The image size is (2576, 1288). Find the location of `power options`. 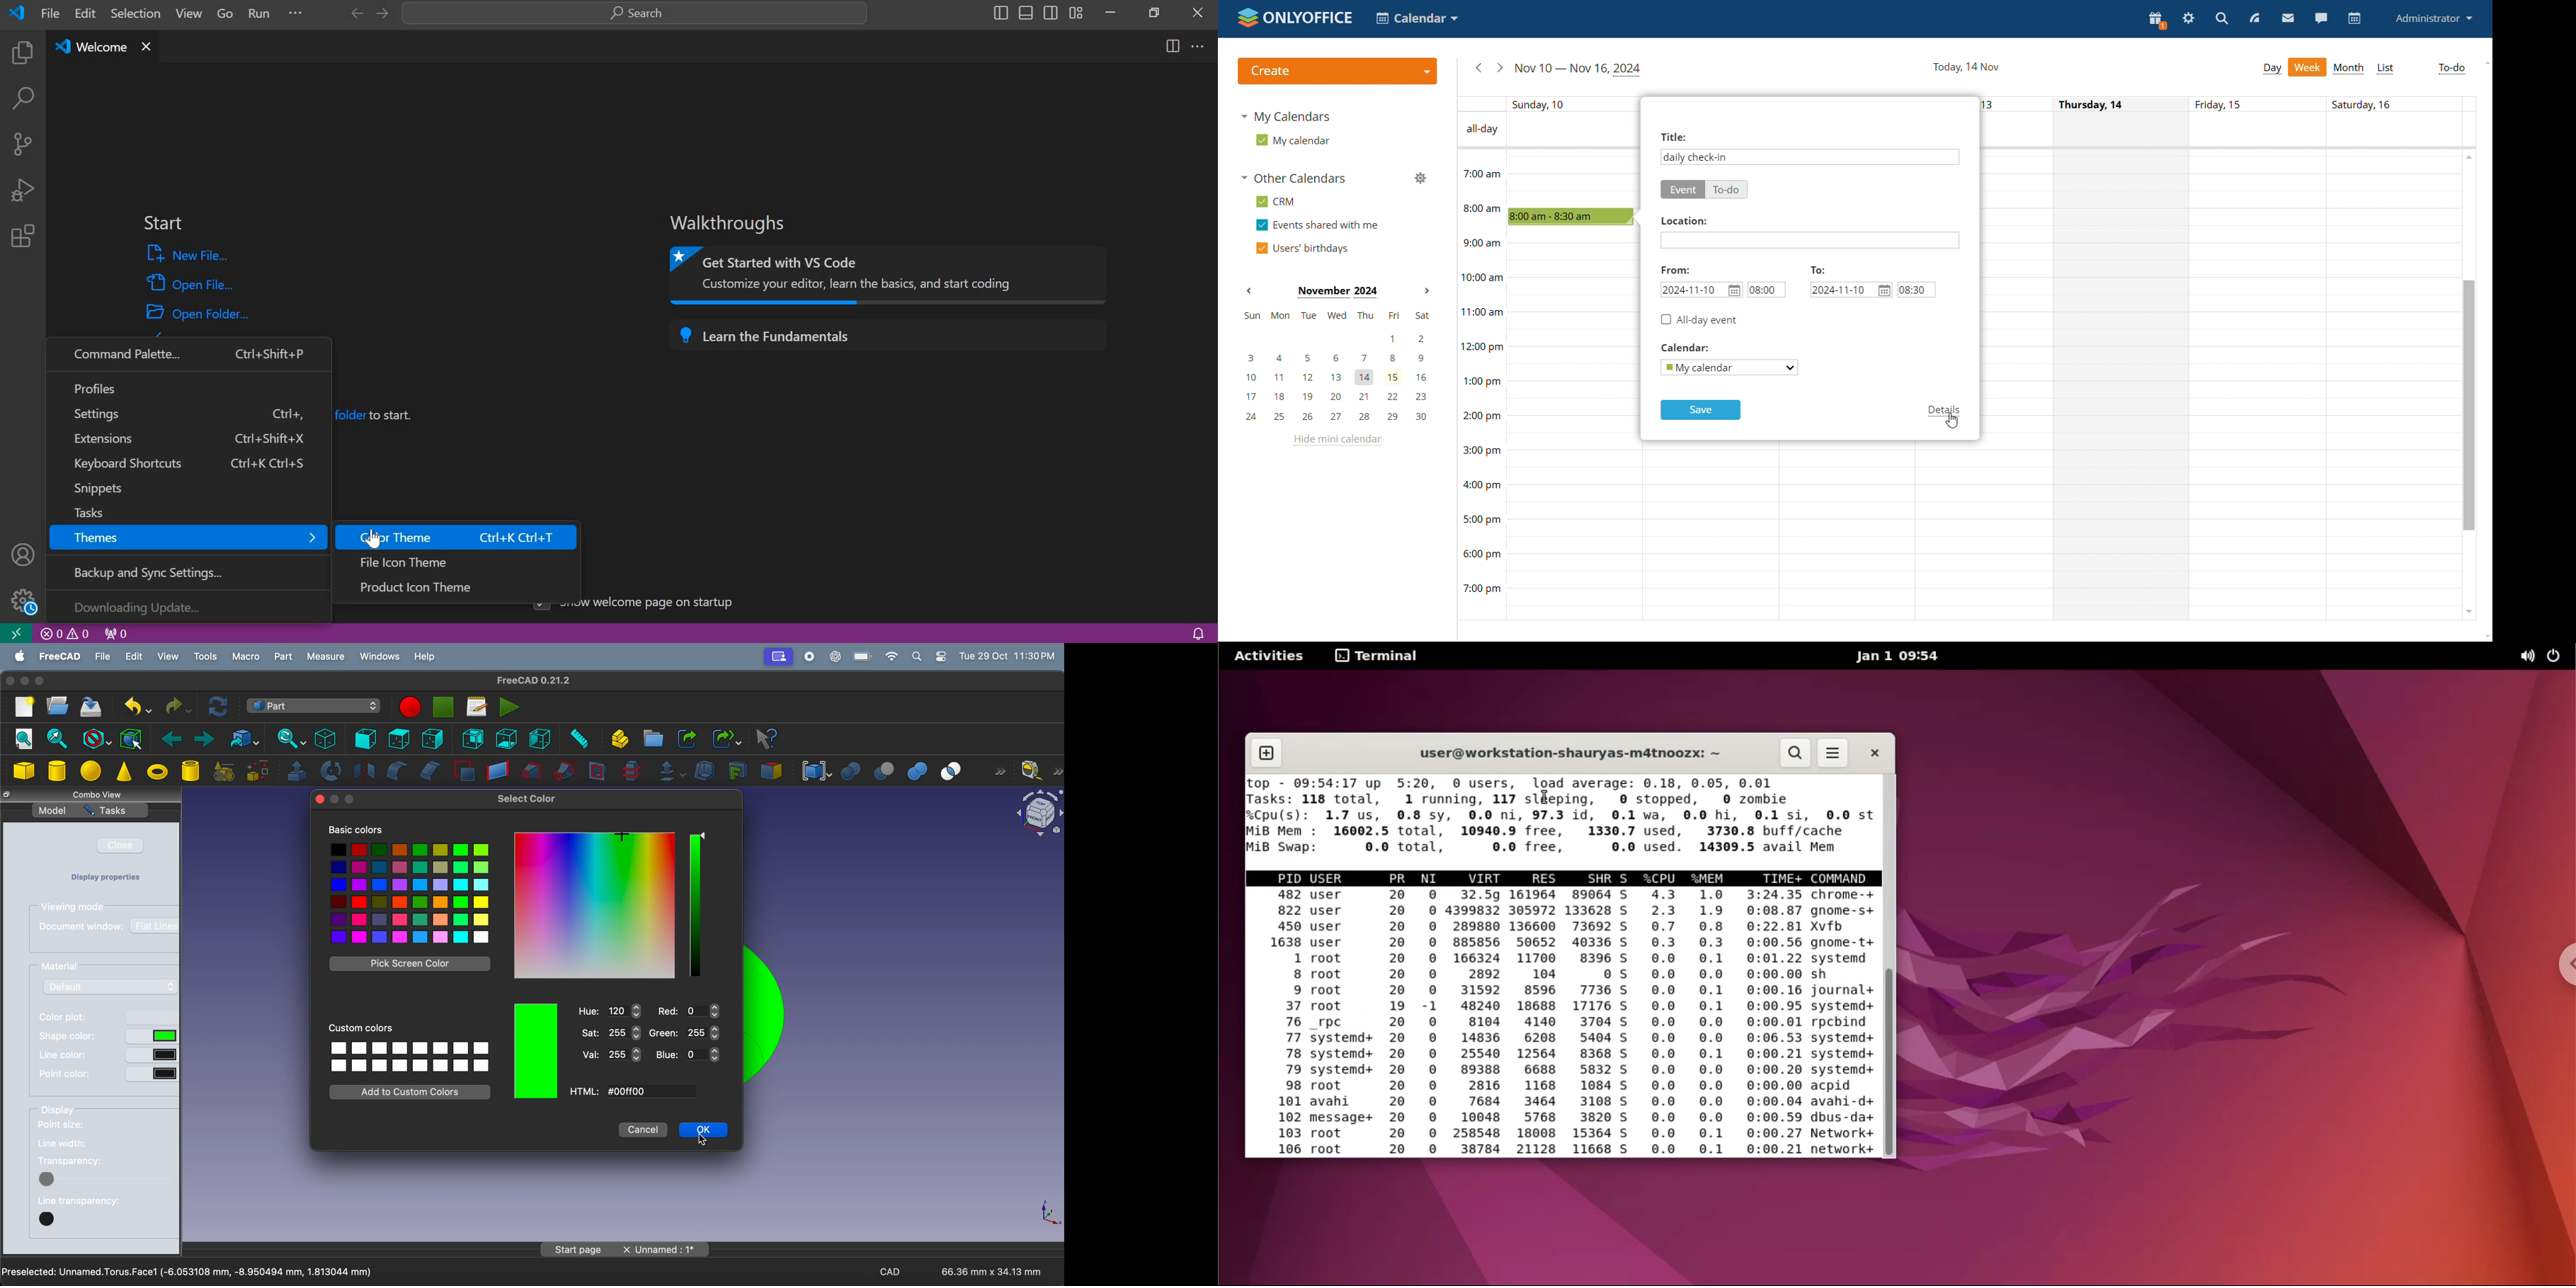

power options is located at coordinates (2558, 656).